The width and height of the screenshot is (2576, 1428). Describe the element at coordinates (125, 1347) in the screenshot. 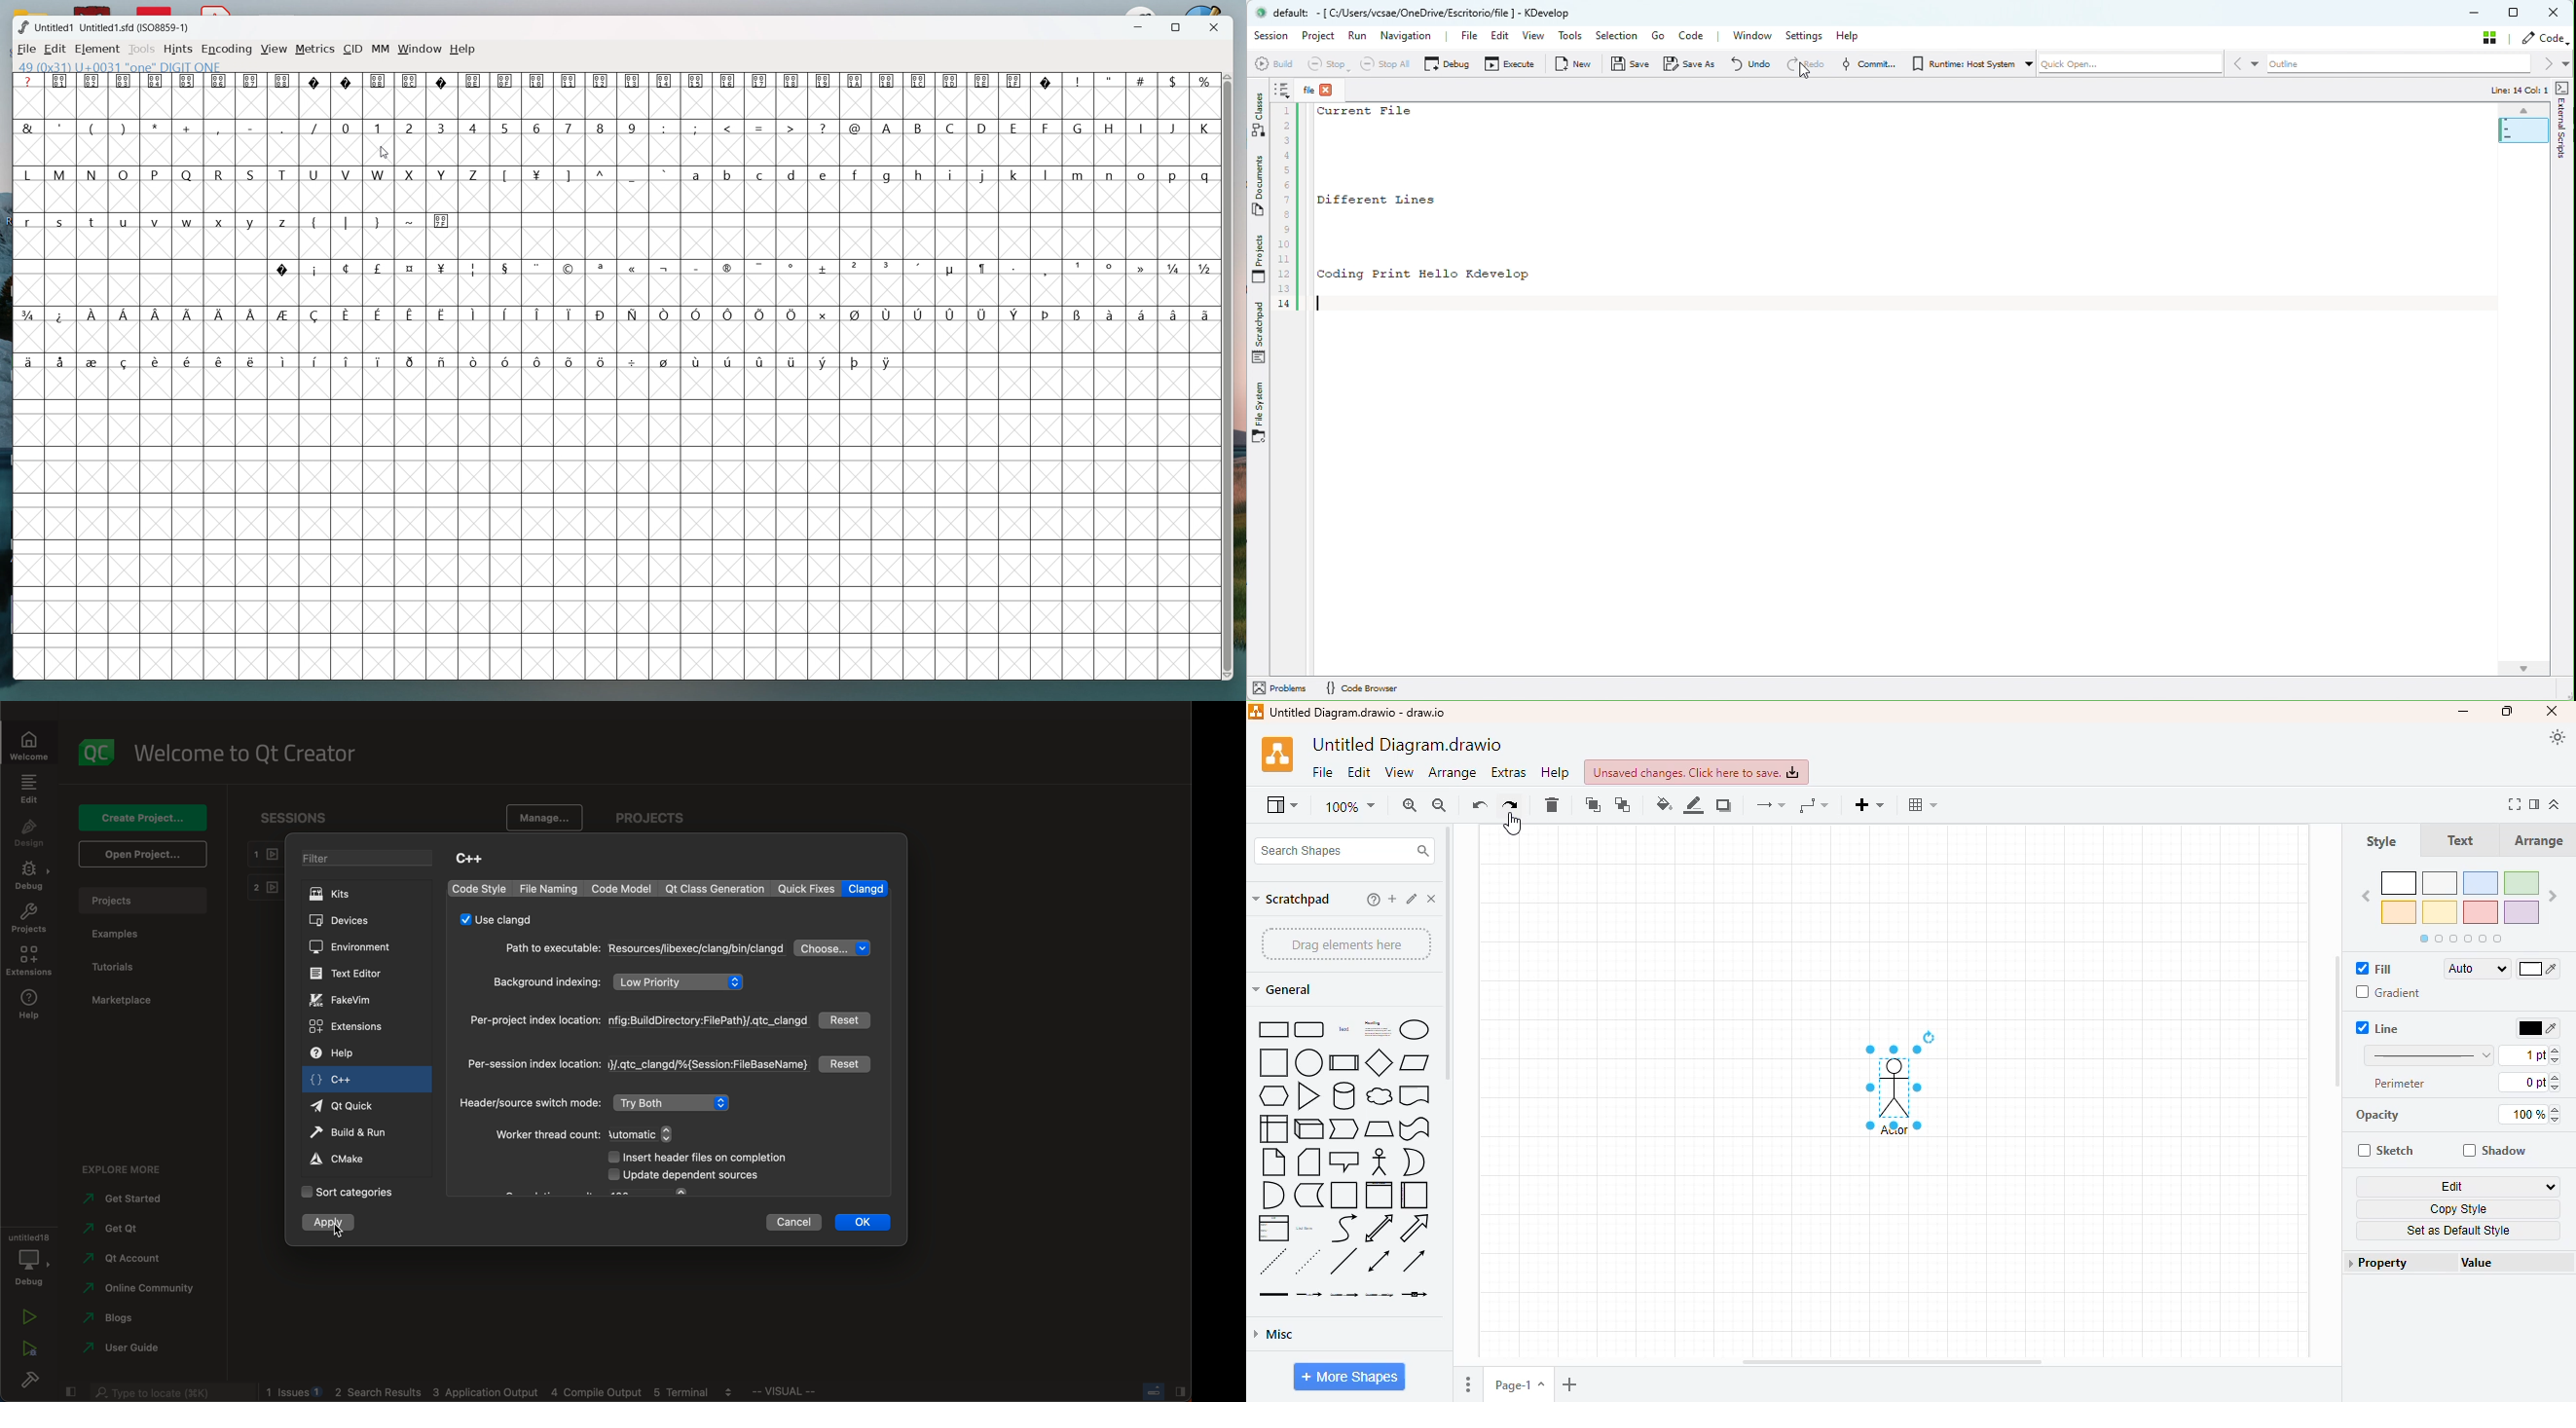

I see `guide` at that location.